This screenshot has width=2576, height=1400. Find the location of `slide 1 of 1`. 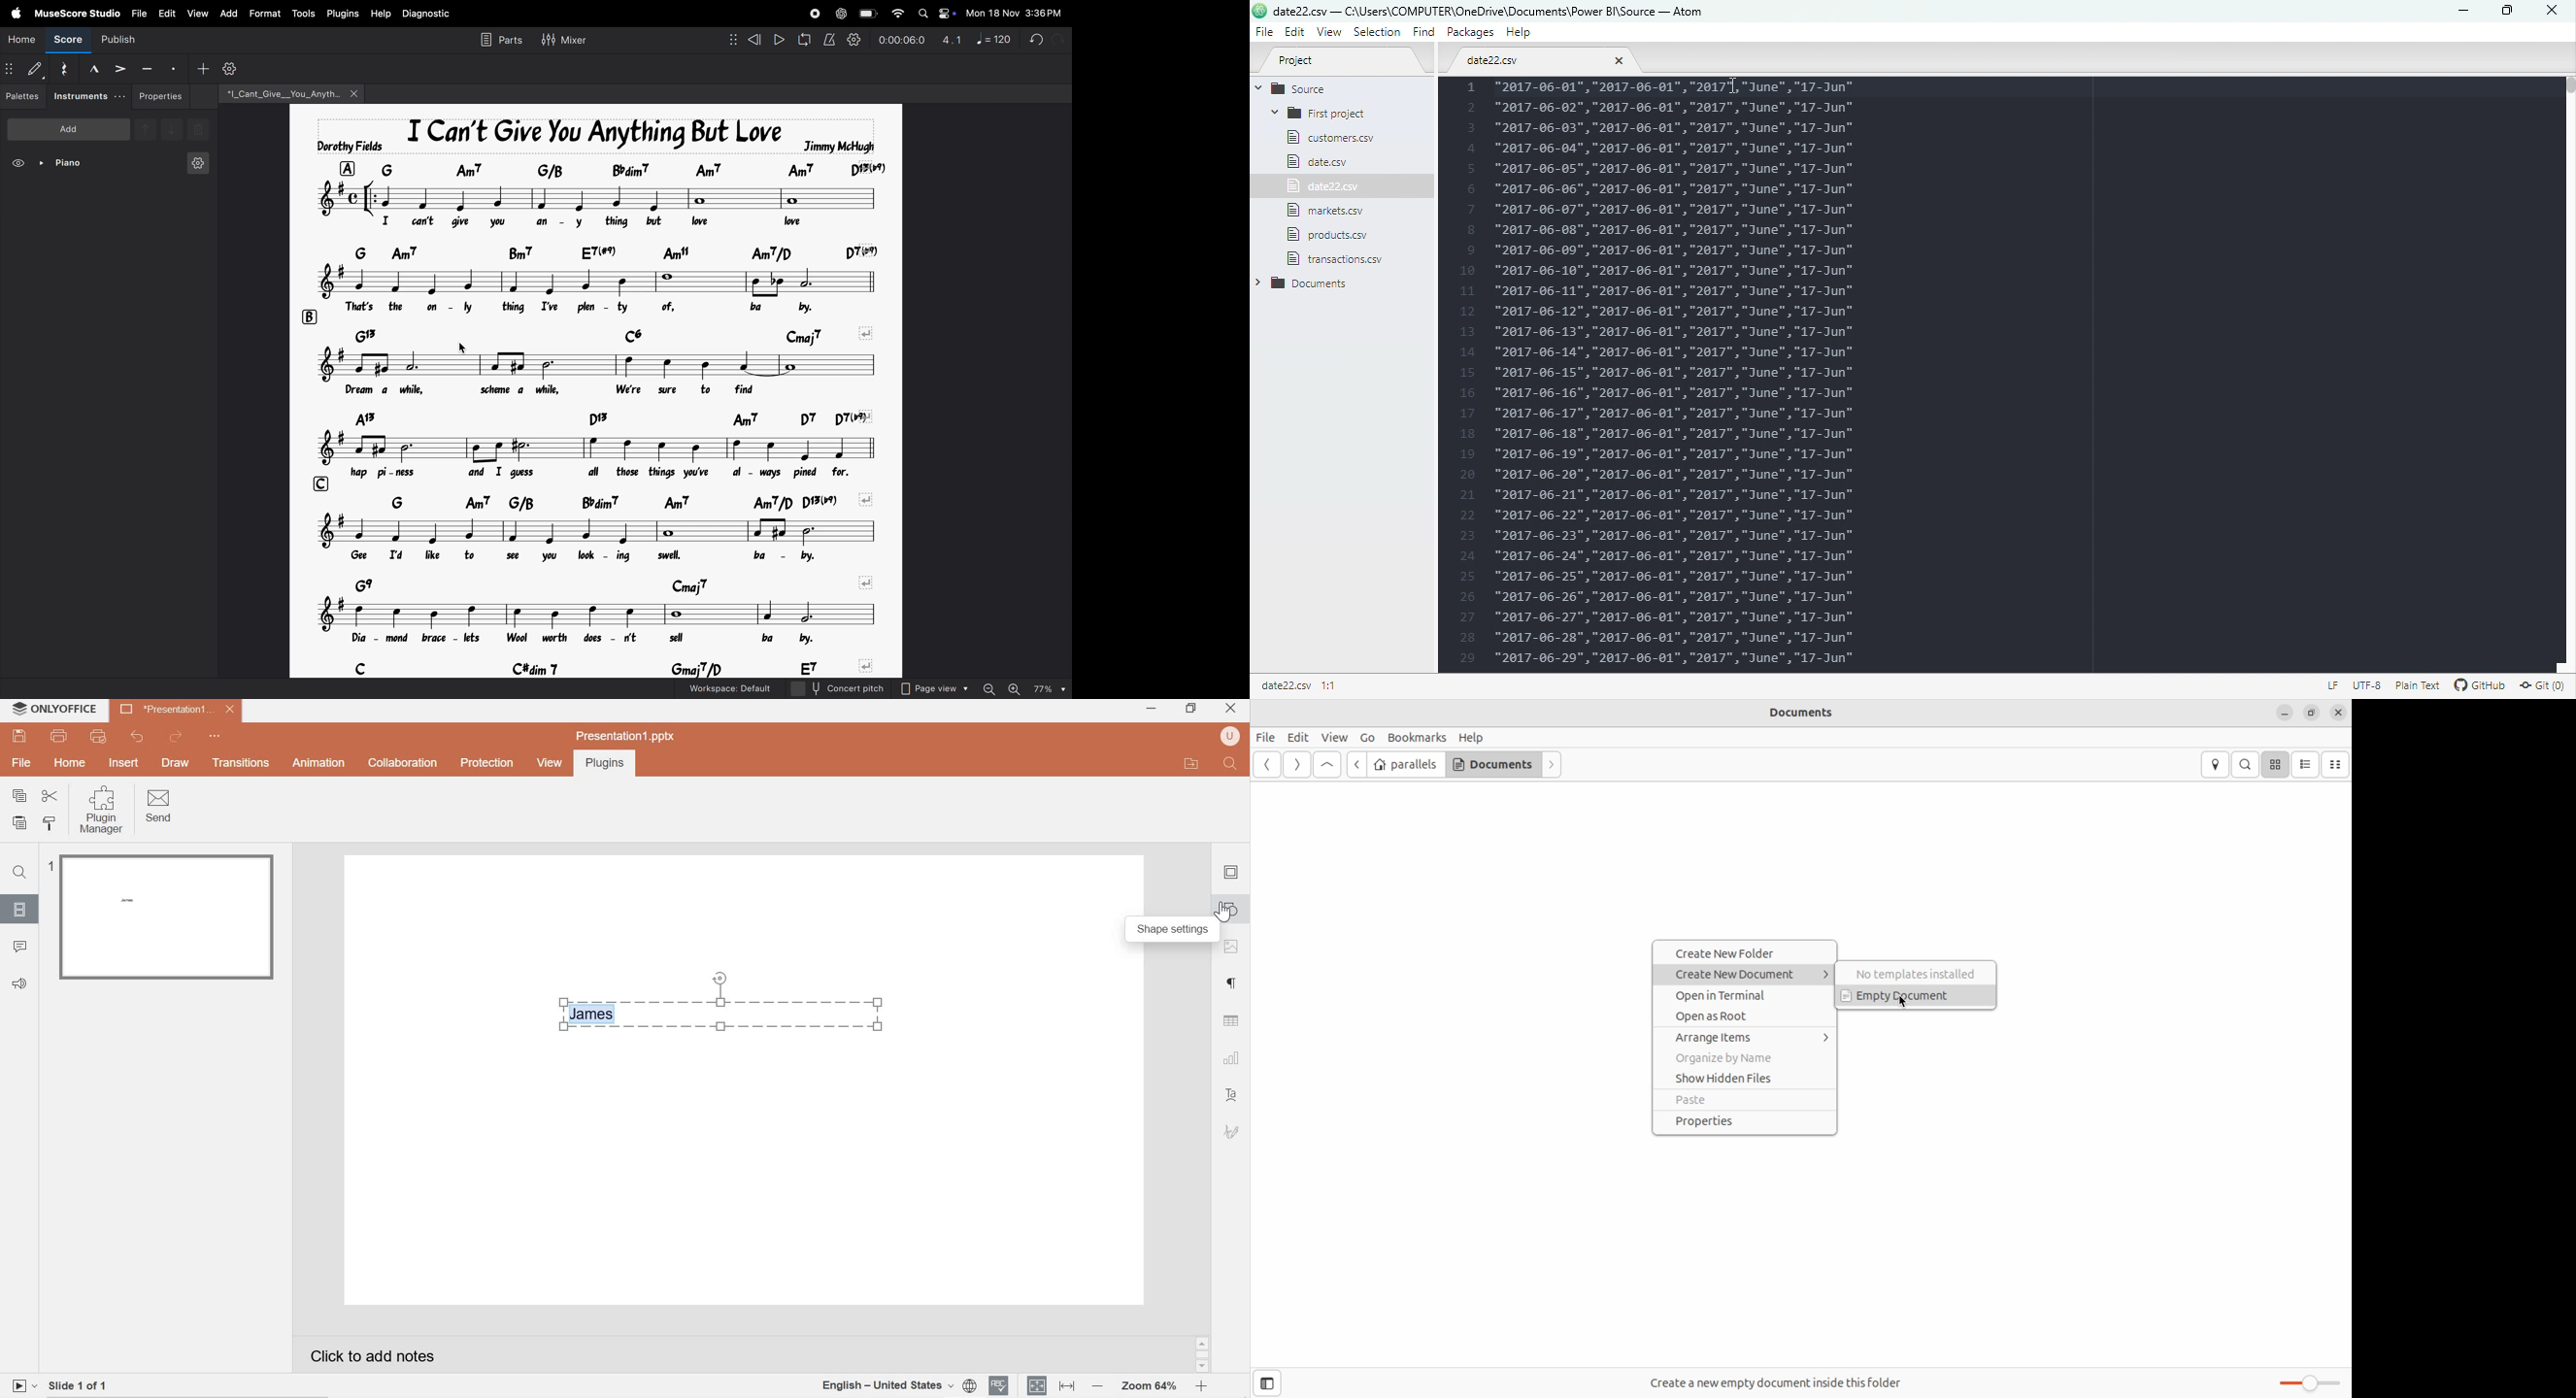

slide 1 of 1 is located at coordinates (89, 1383).